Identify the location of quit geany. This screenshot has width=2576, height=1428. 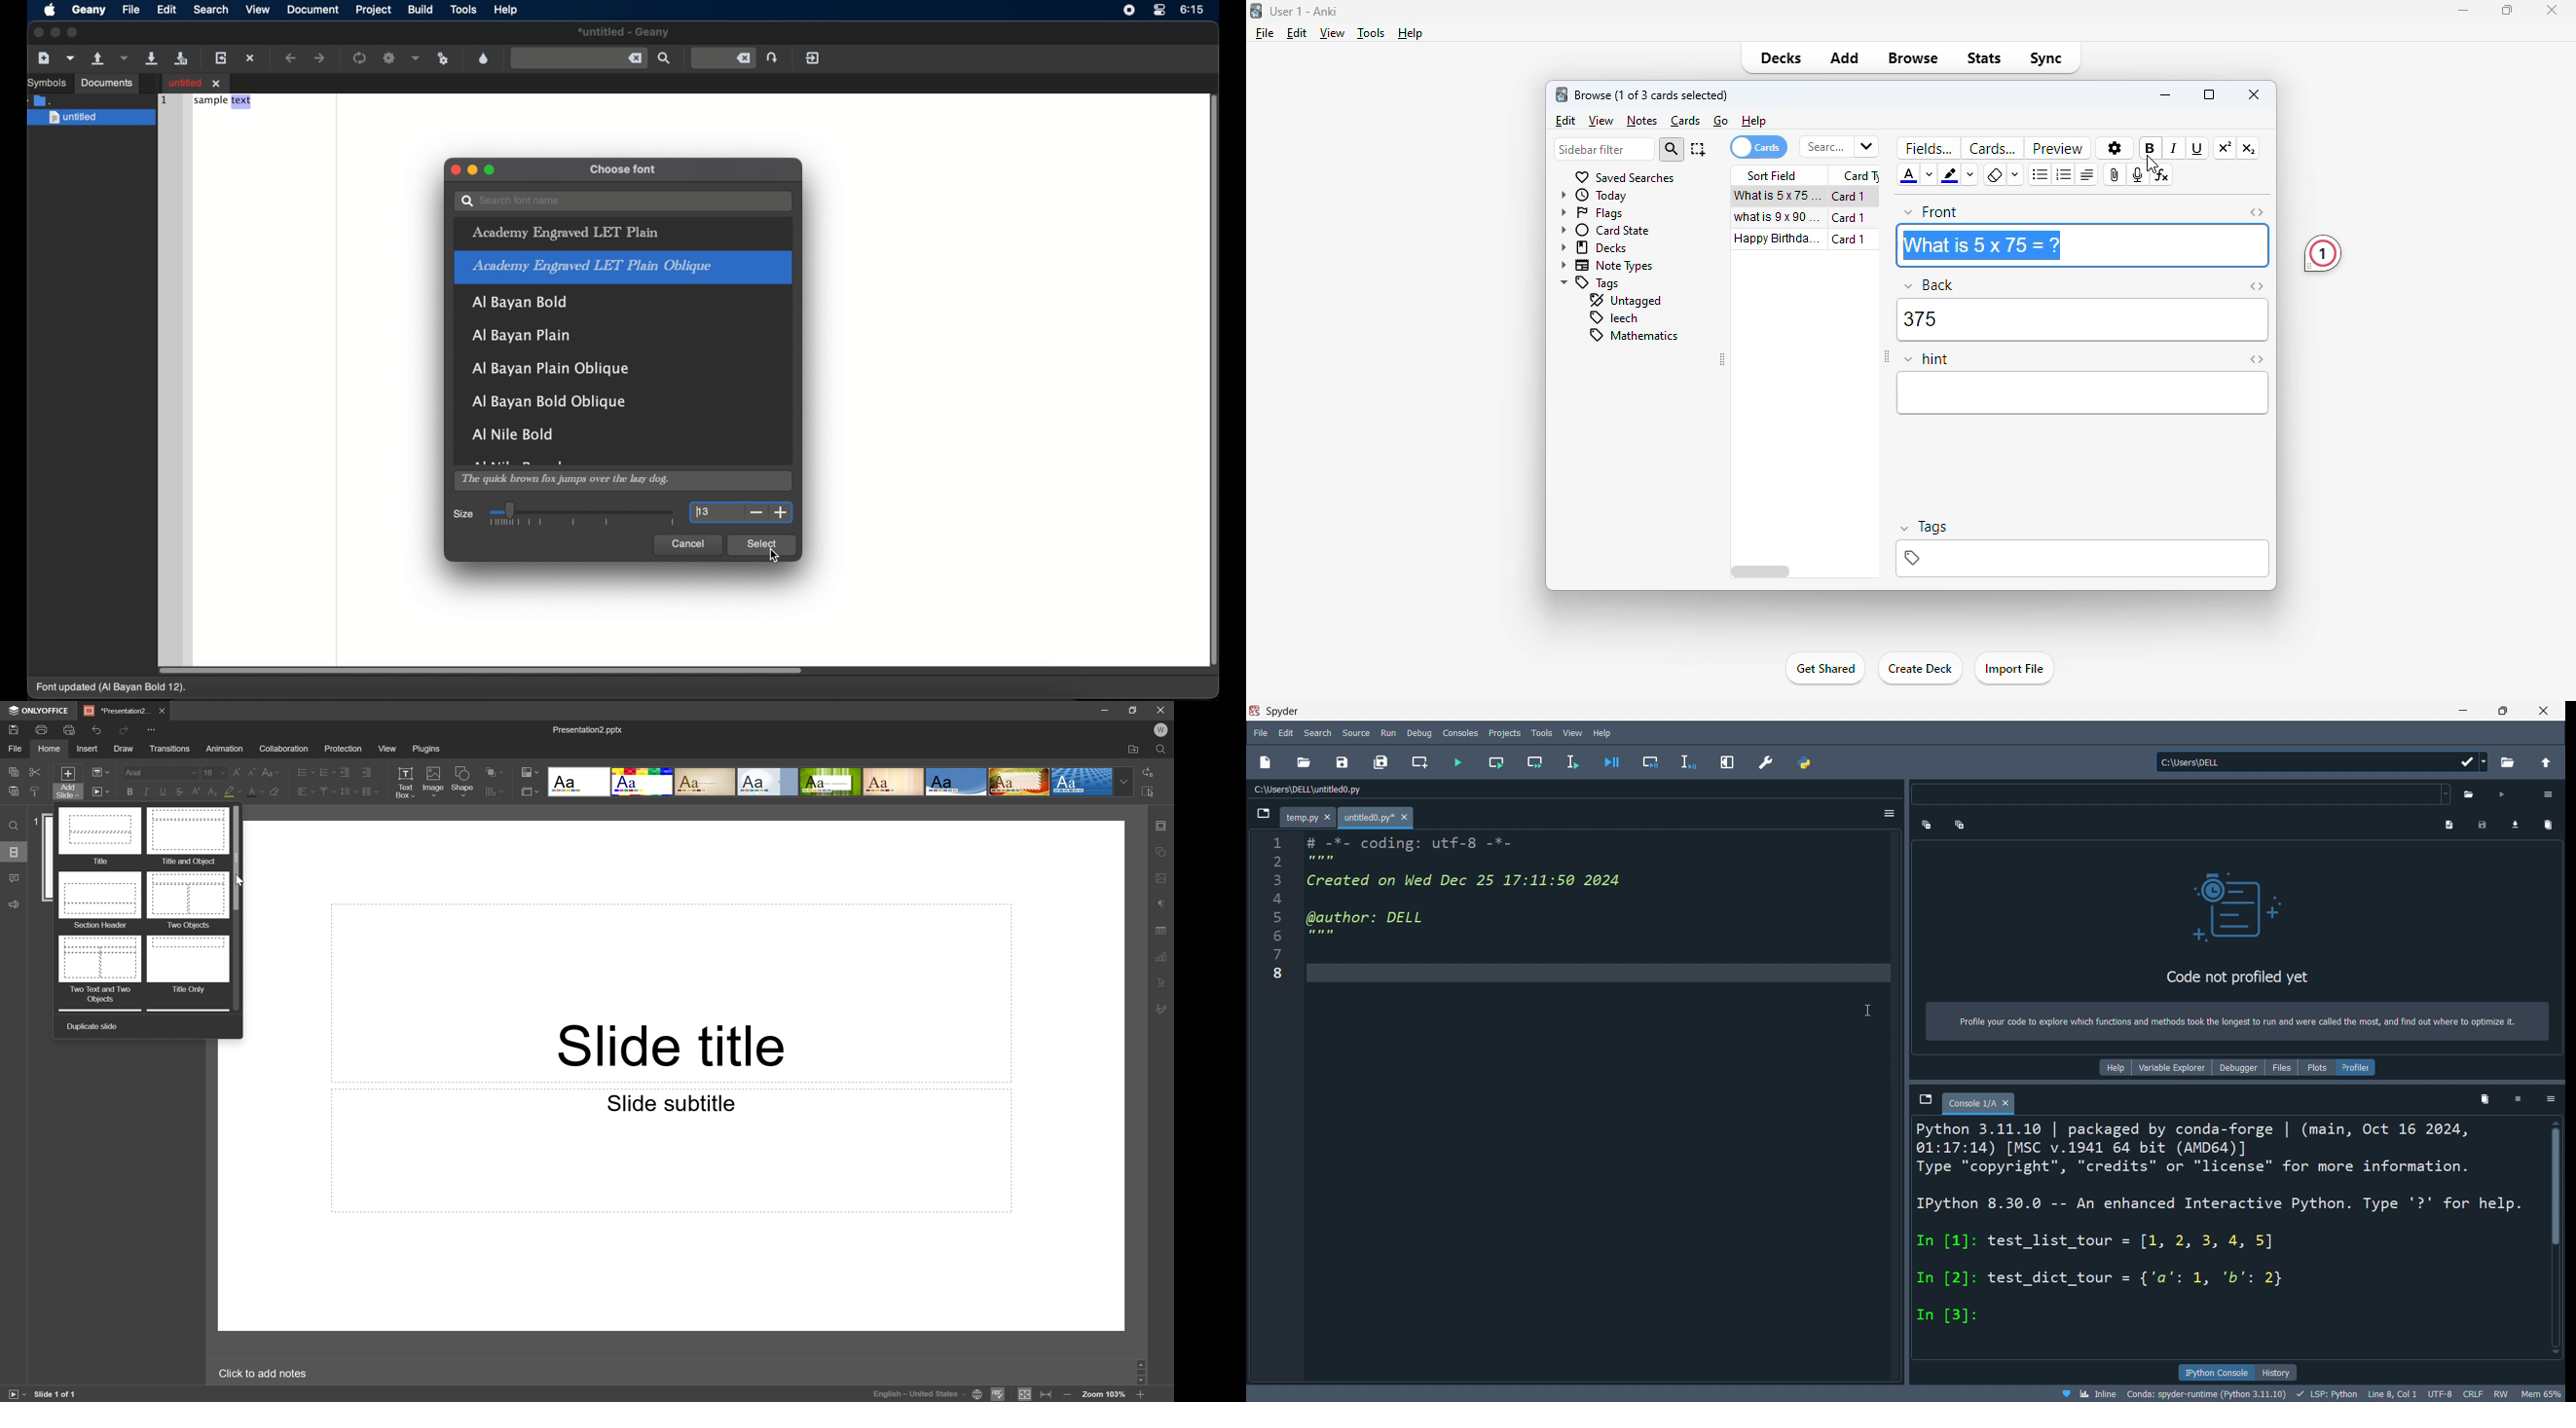
(813, 58).